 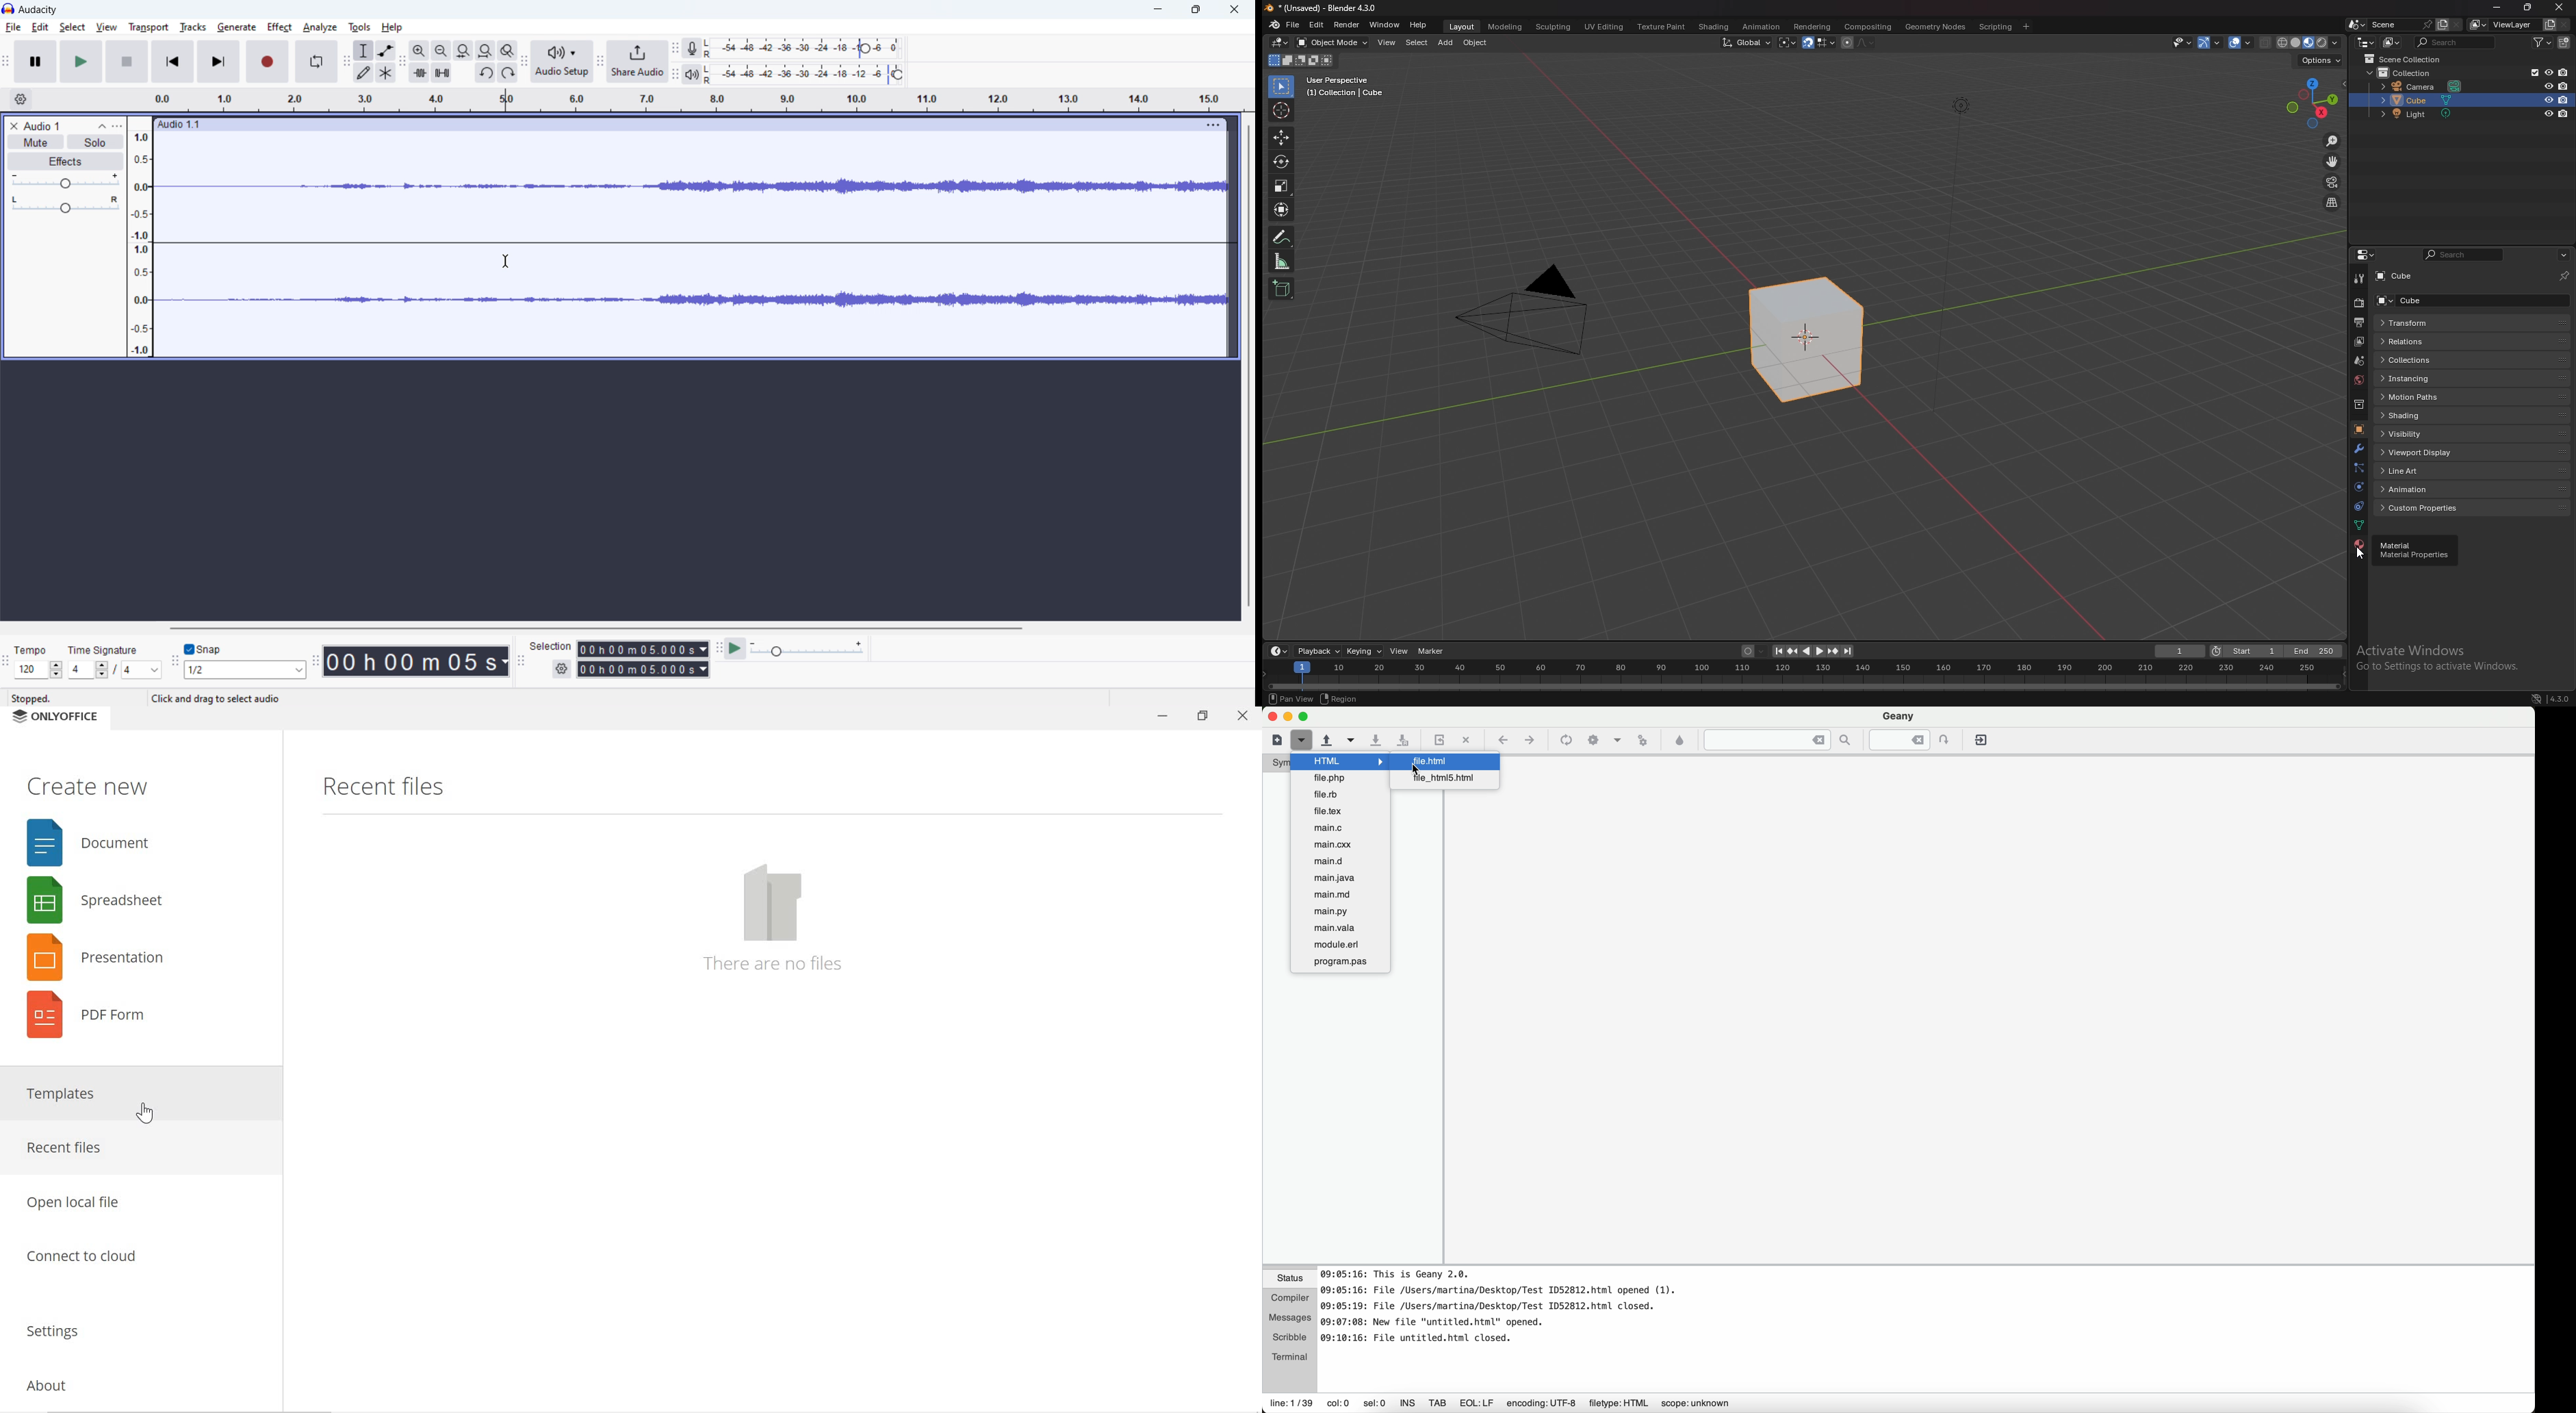 What do you see at coordinates (812, 73) in the screenshot?
I see `playback level` at bounding box center [812, 73].